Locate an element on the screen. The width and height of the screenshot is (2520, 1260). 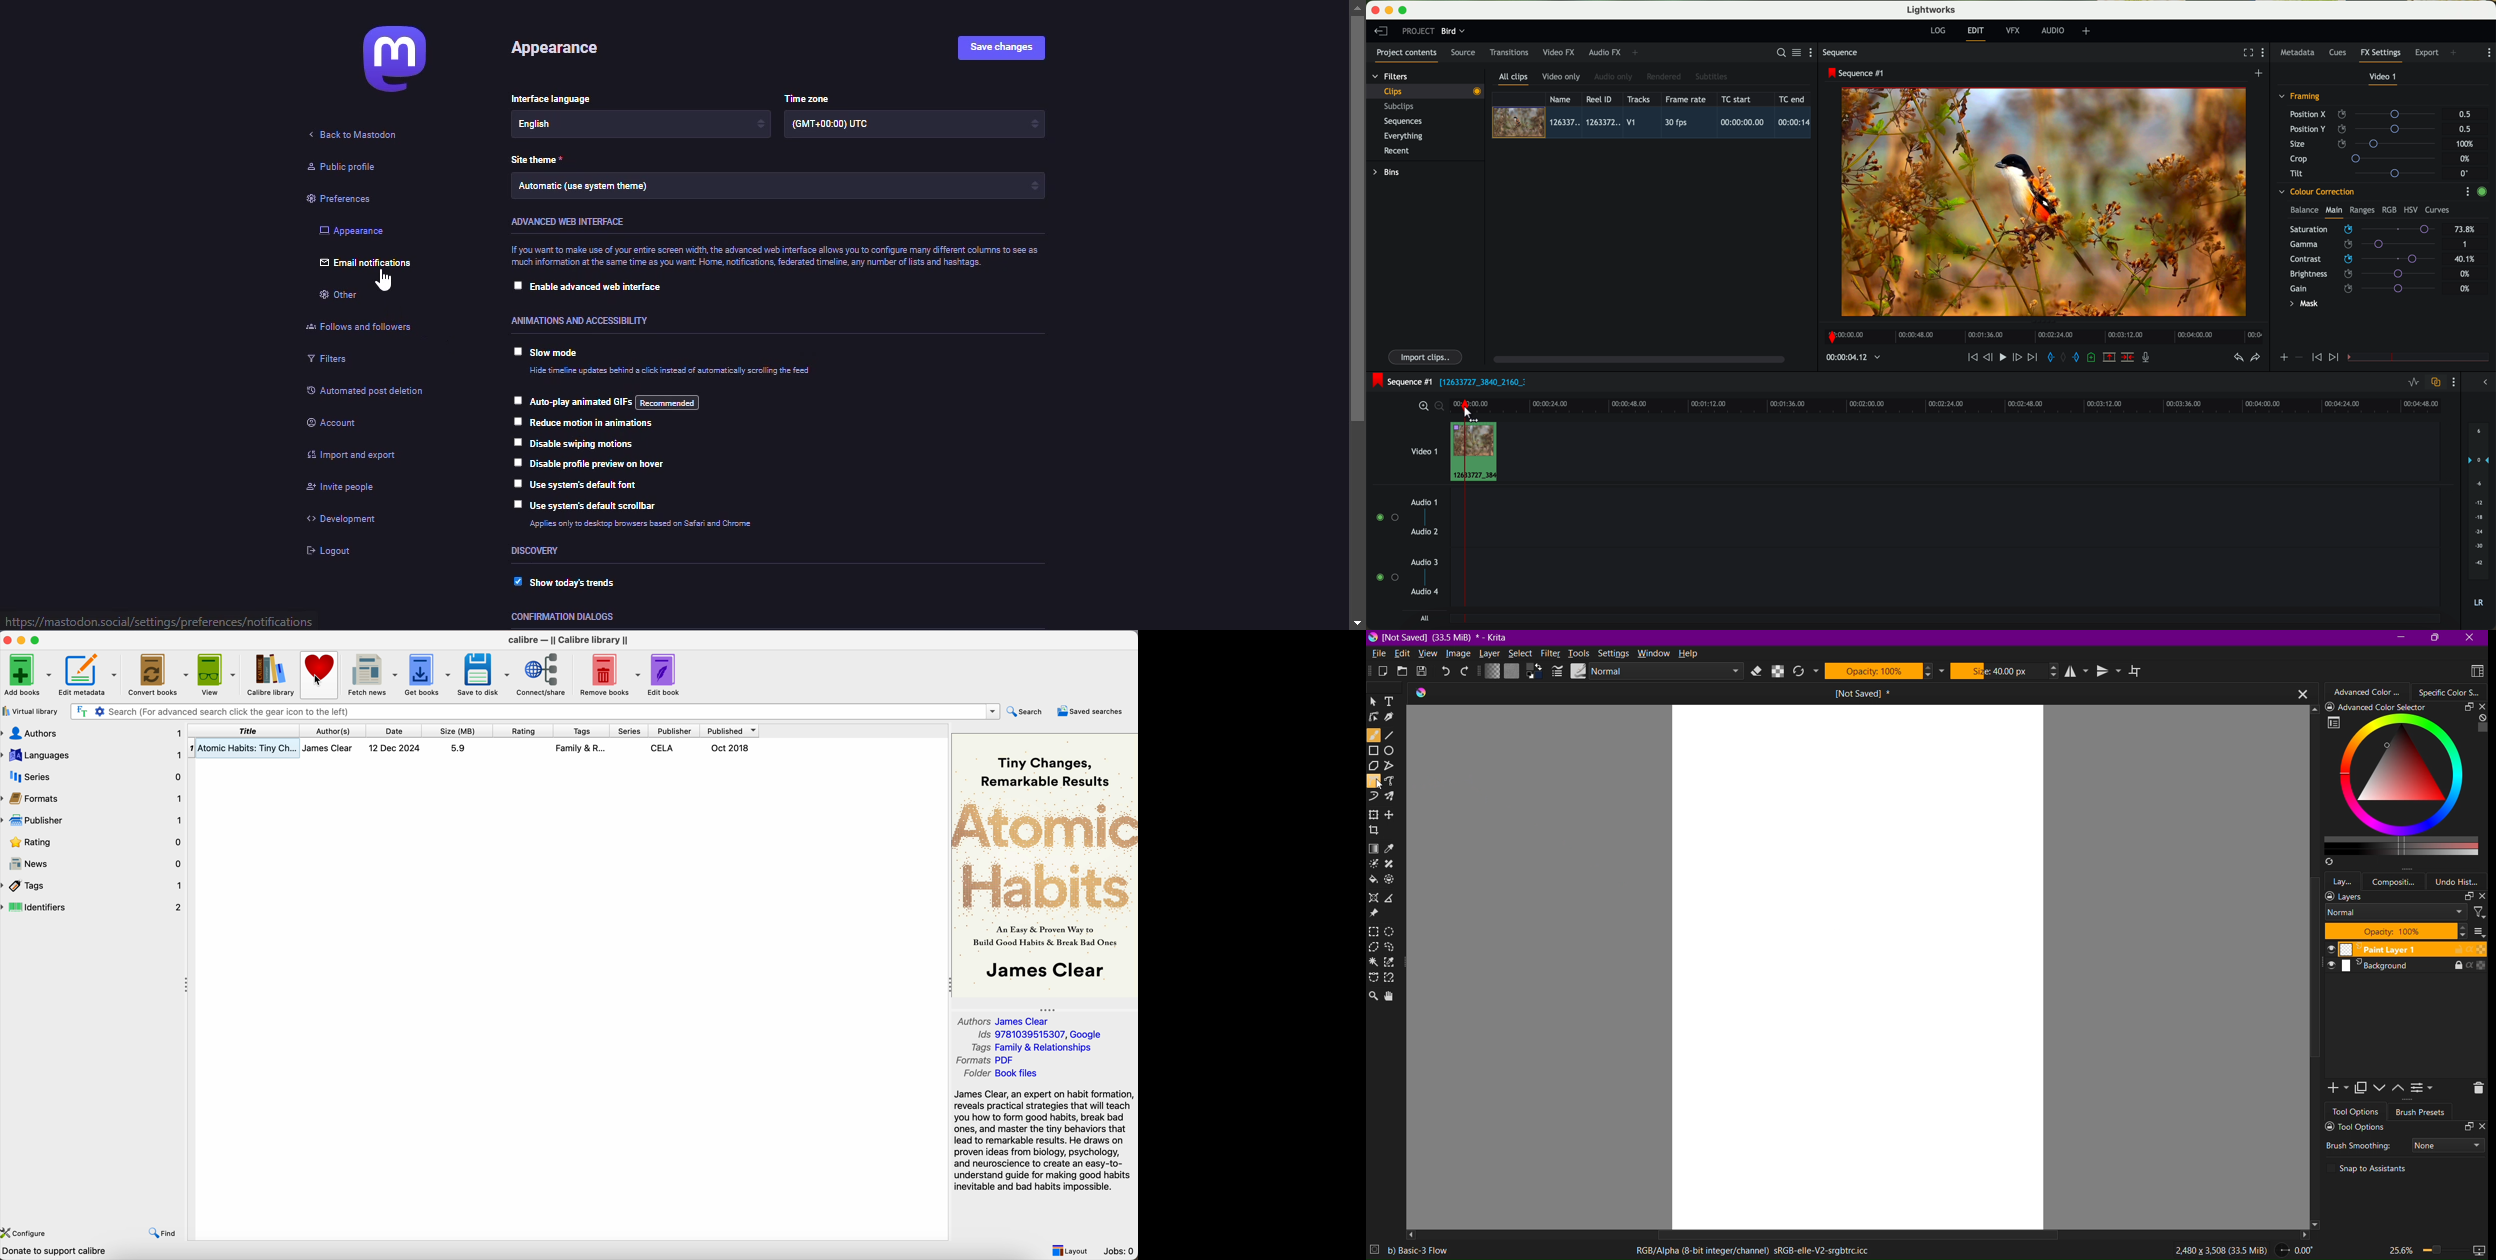
Layer is located at coordinates (1490, 655).